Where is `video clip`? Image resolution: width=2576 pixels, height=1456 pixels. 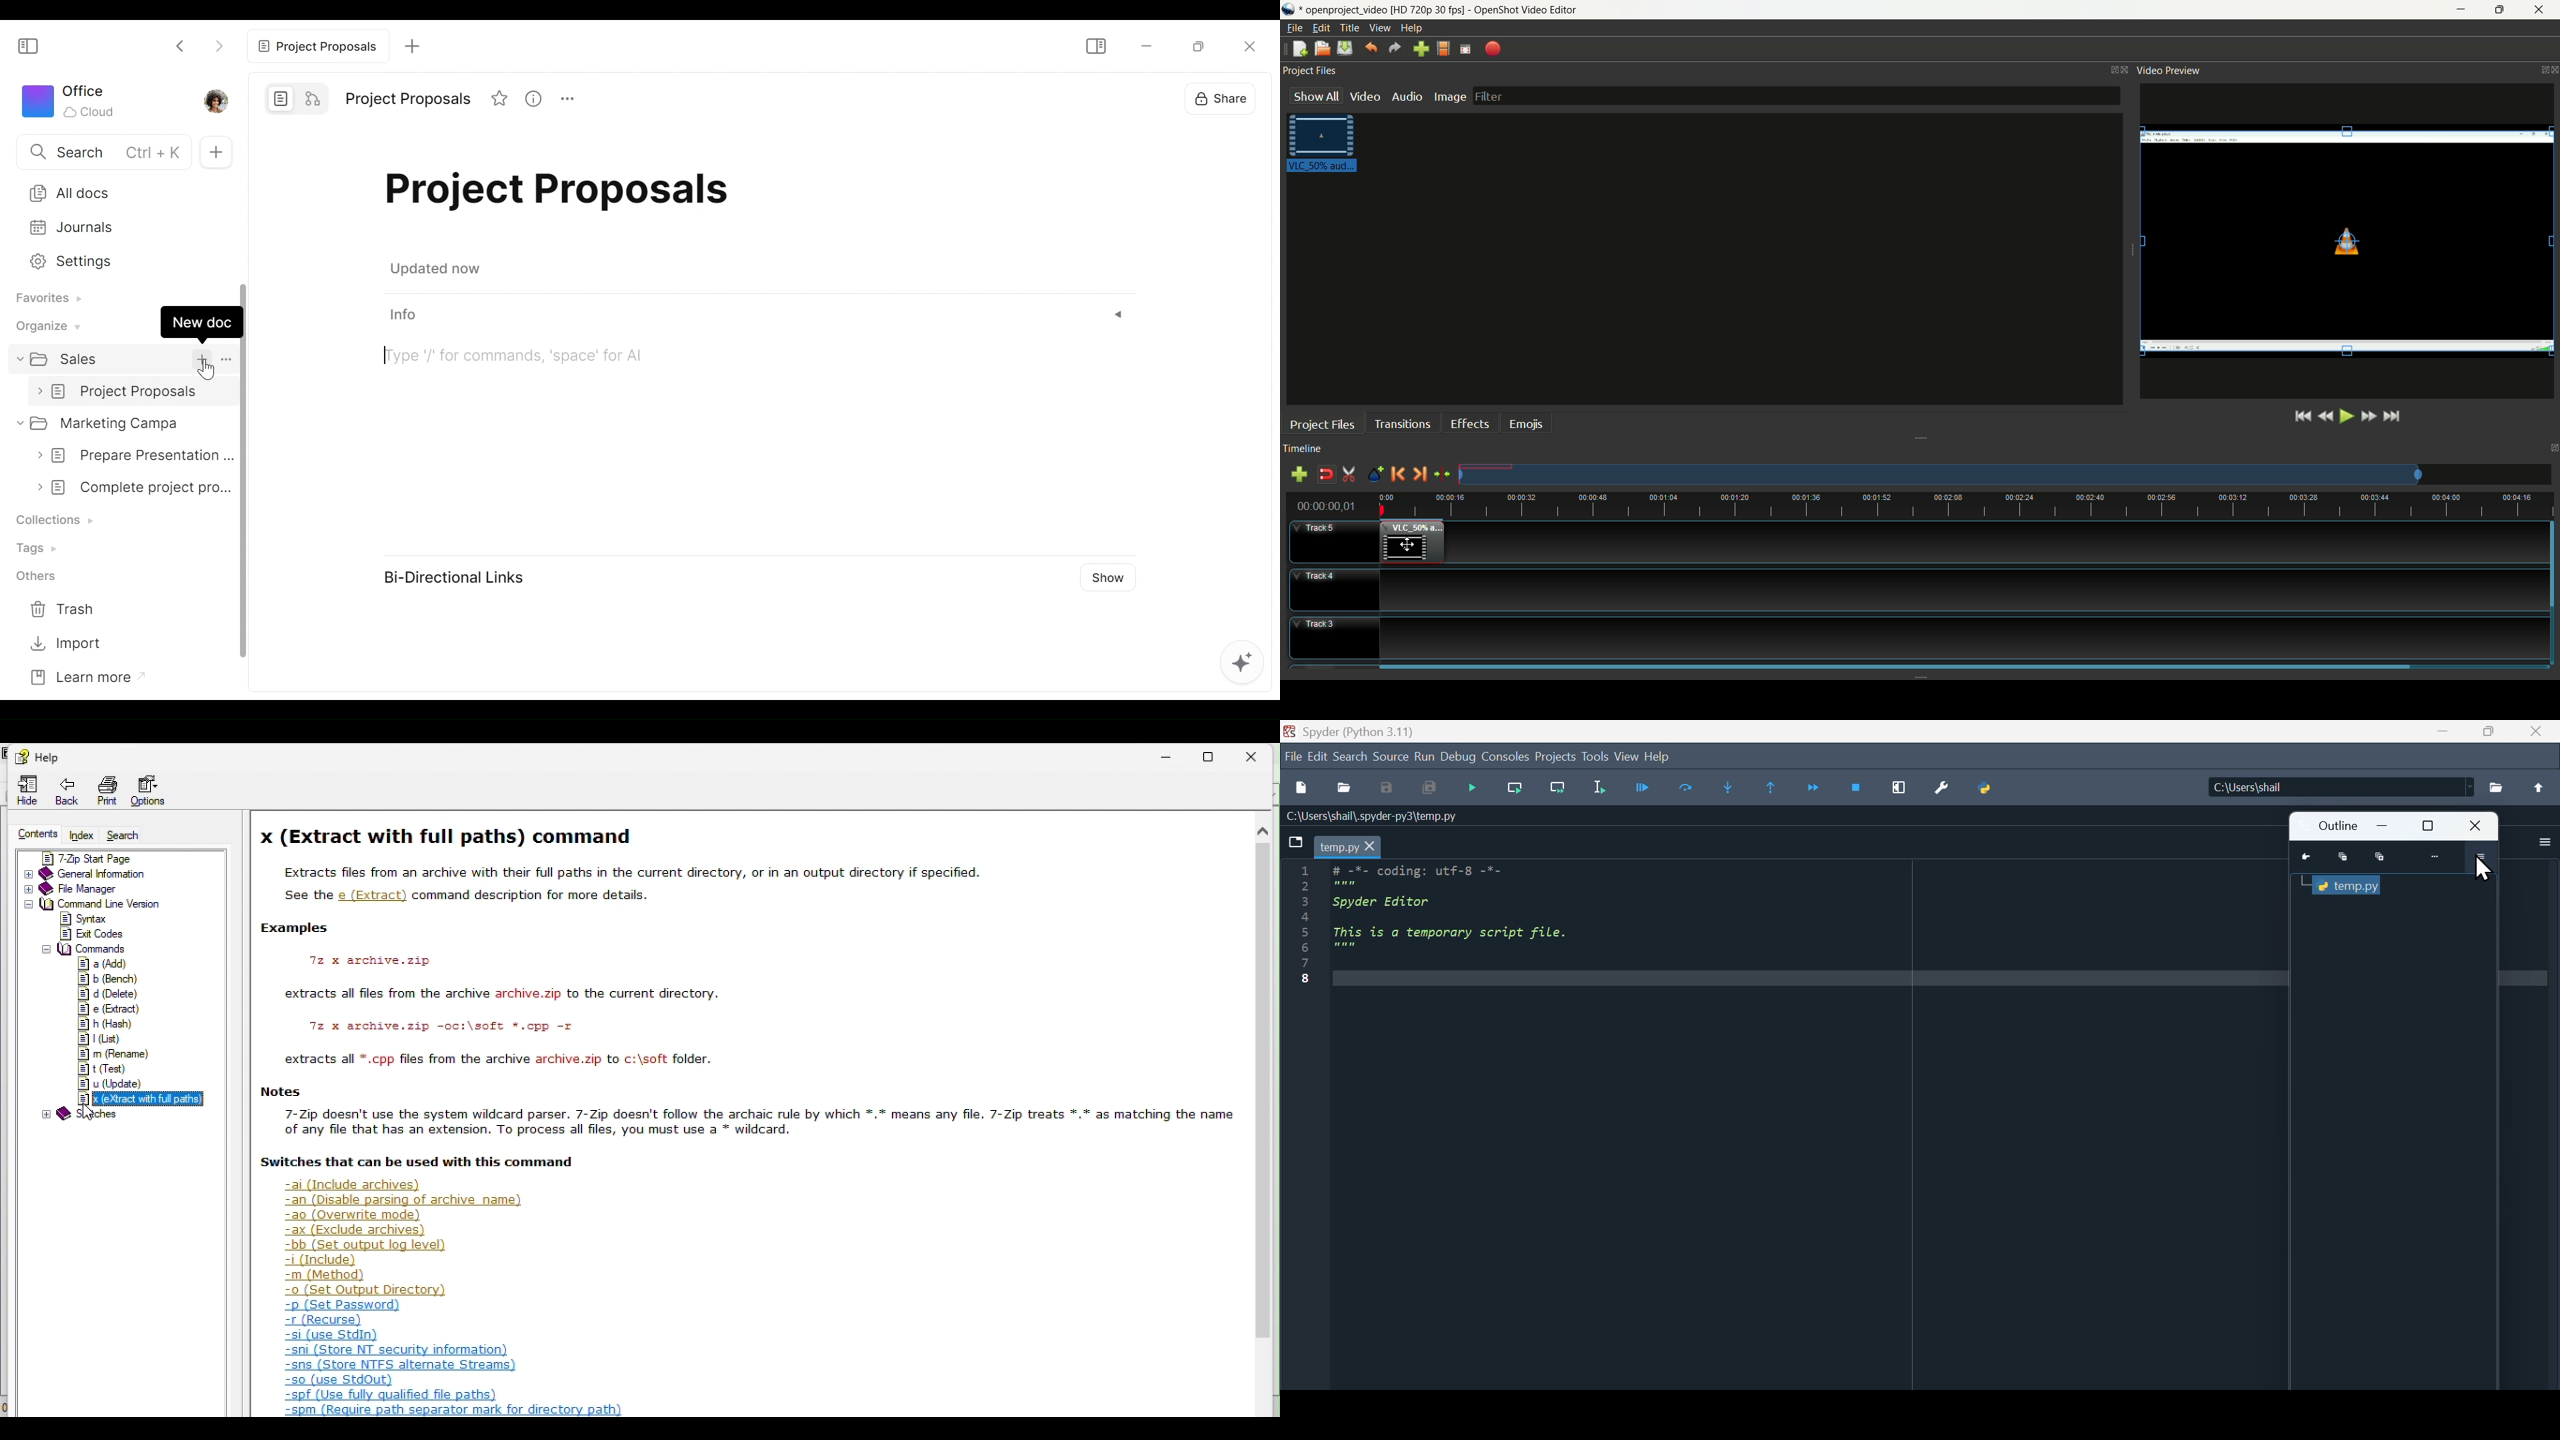
video clip is located at coordinates (1325, 145).